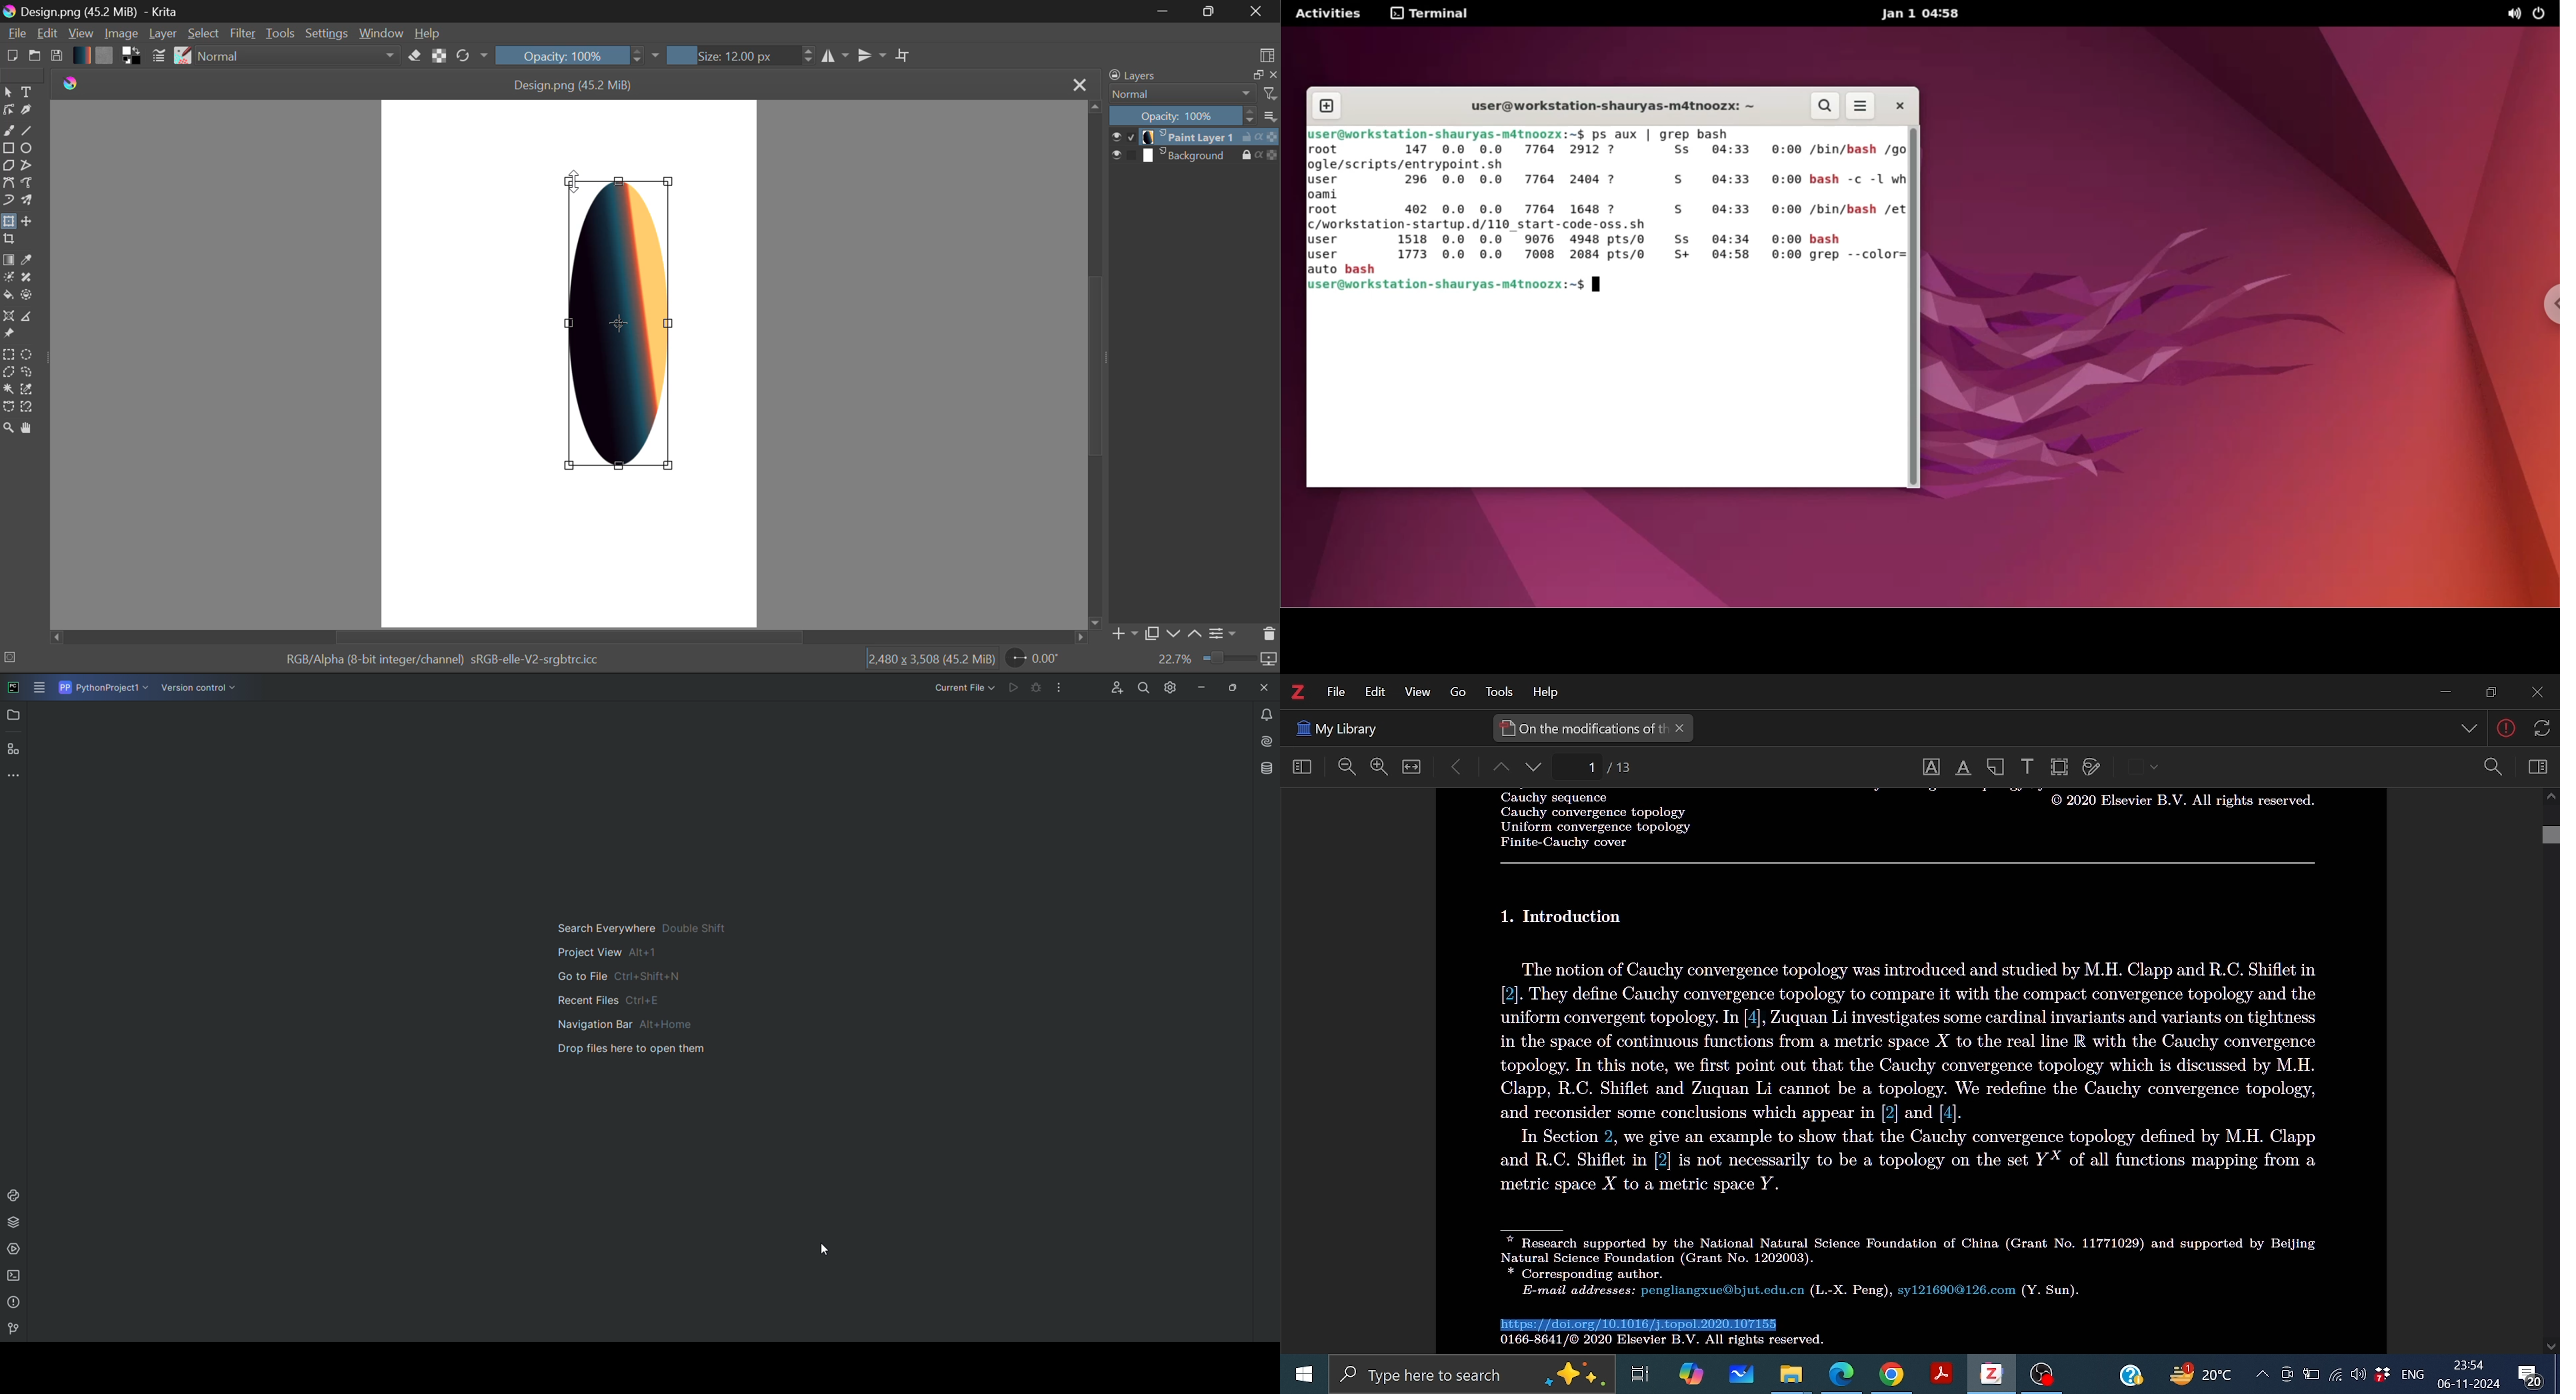  I want to click on Files, so click(1792, 1374).